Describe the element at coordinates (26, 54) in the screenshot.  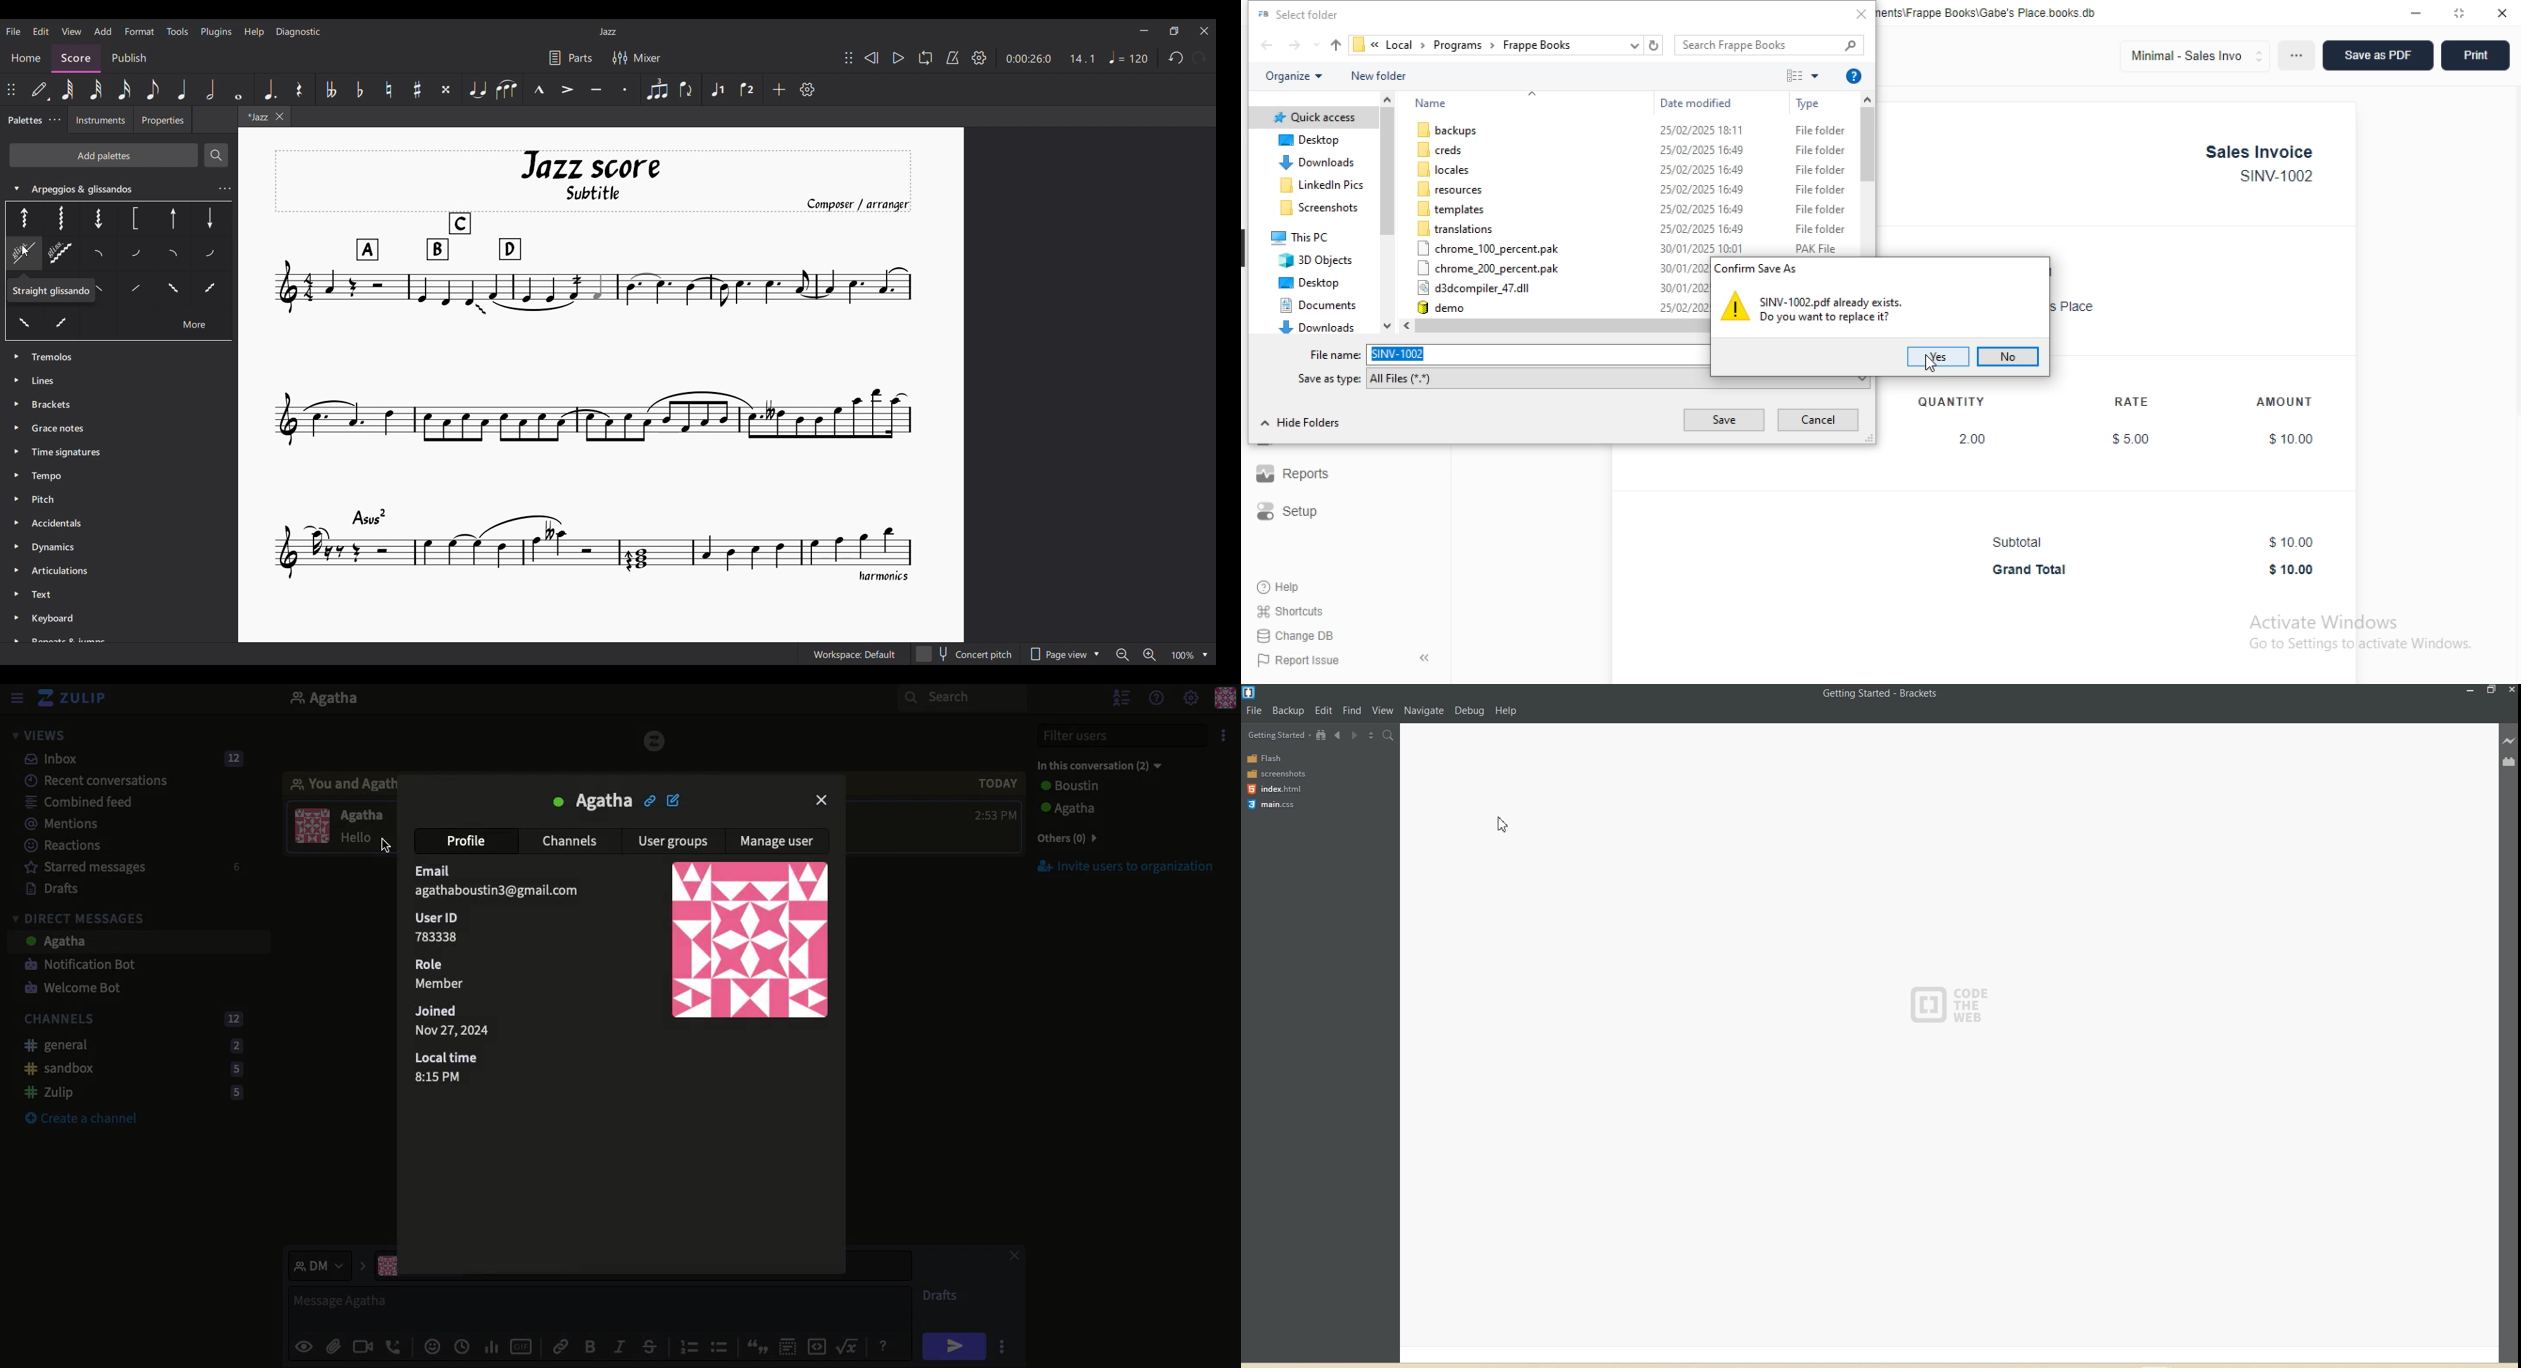
I see `Home` at that location.